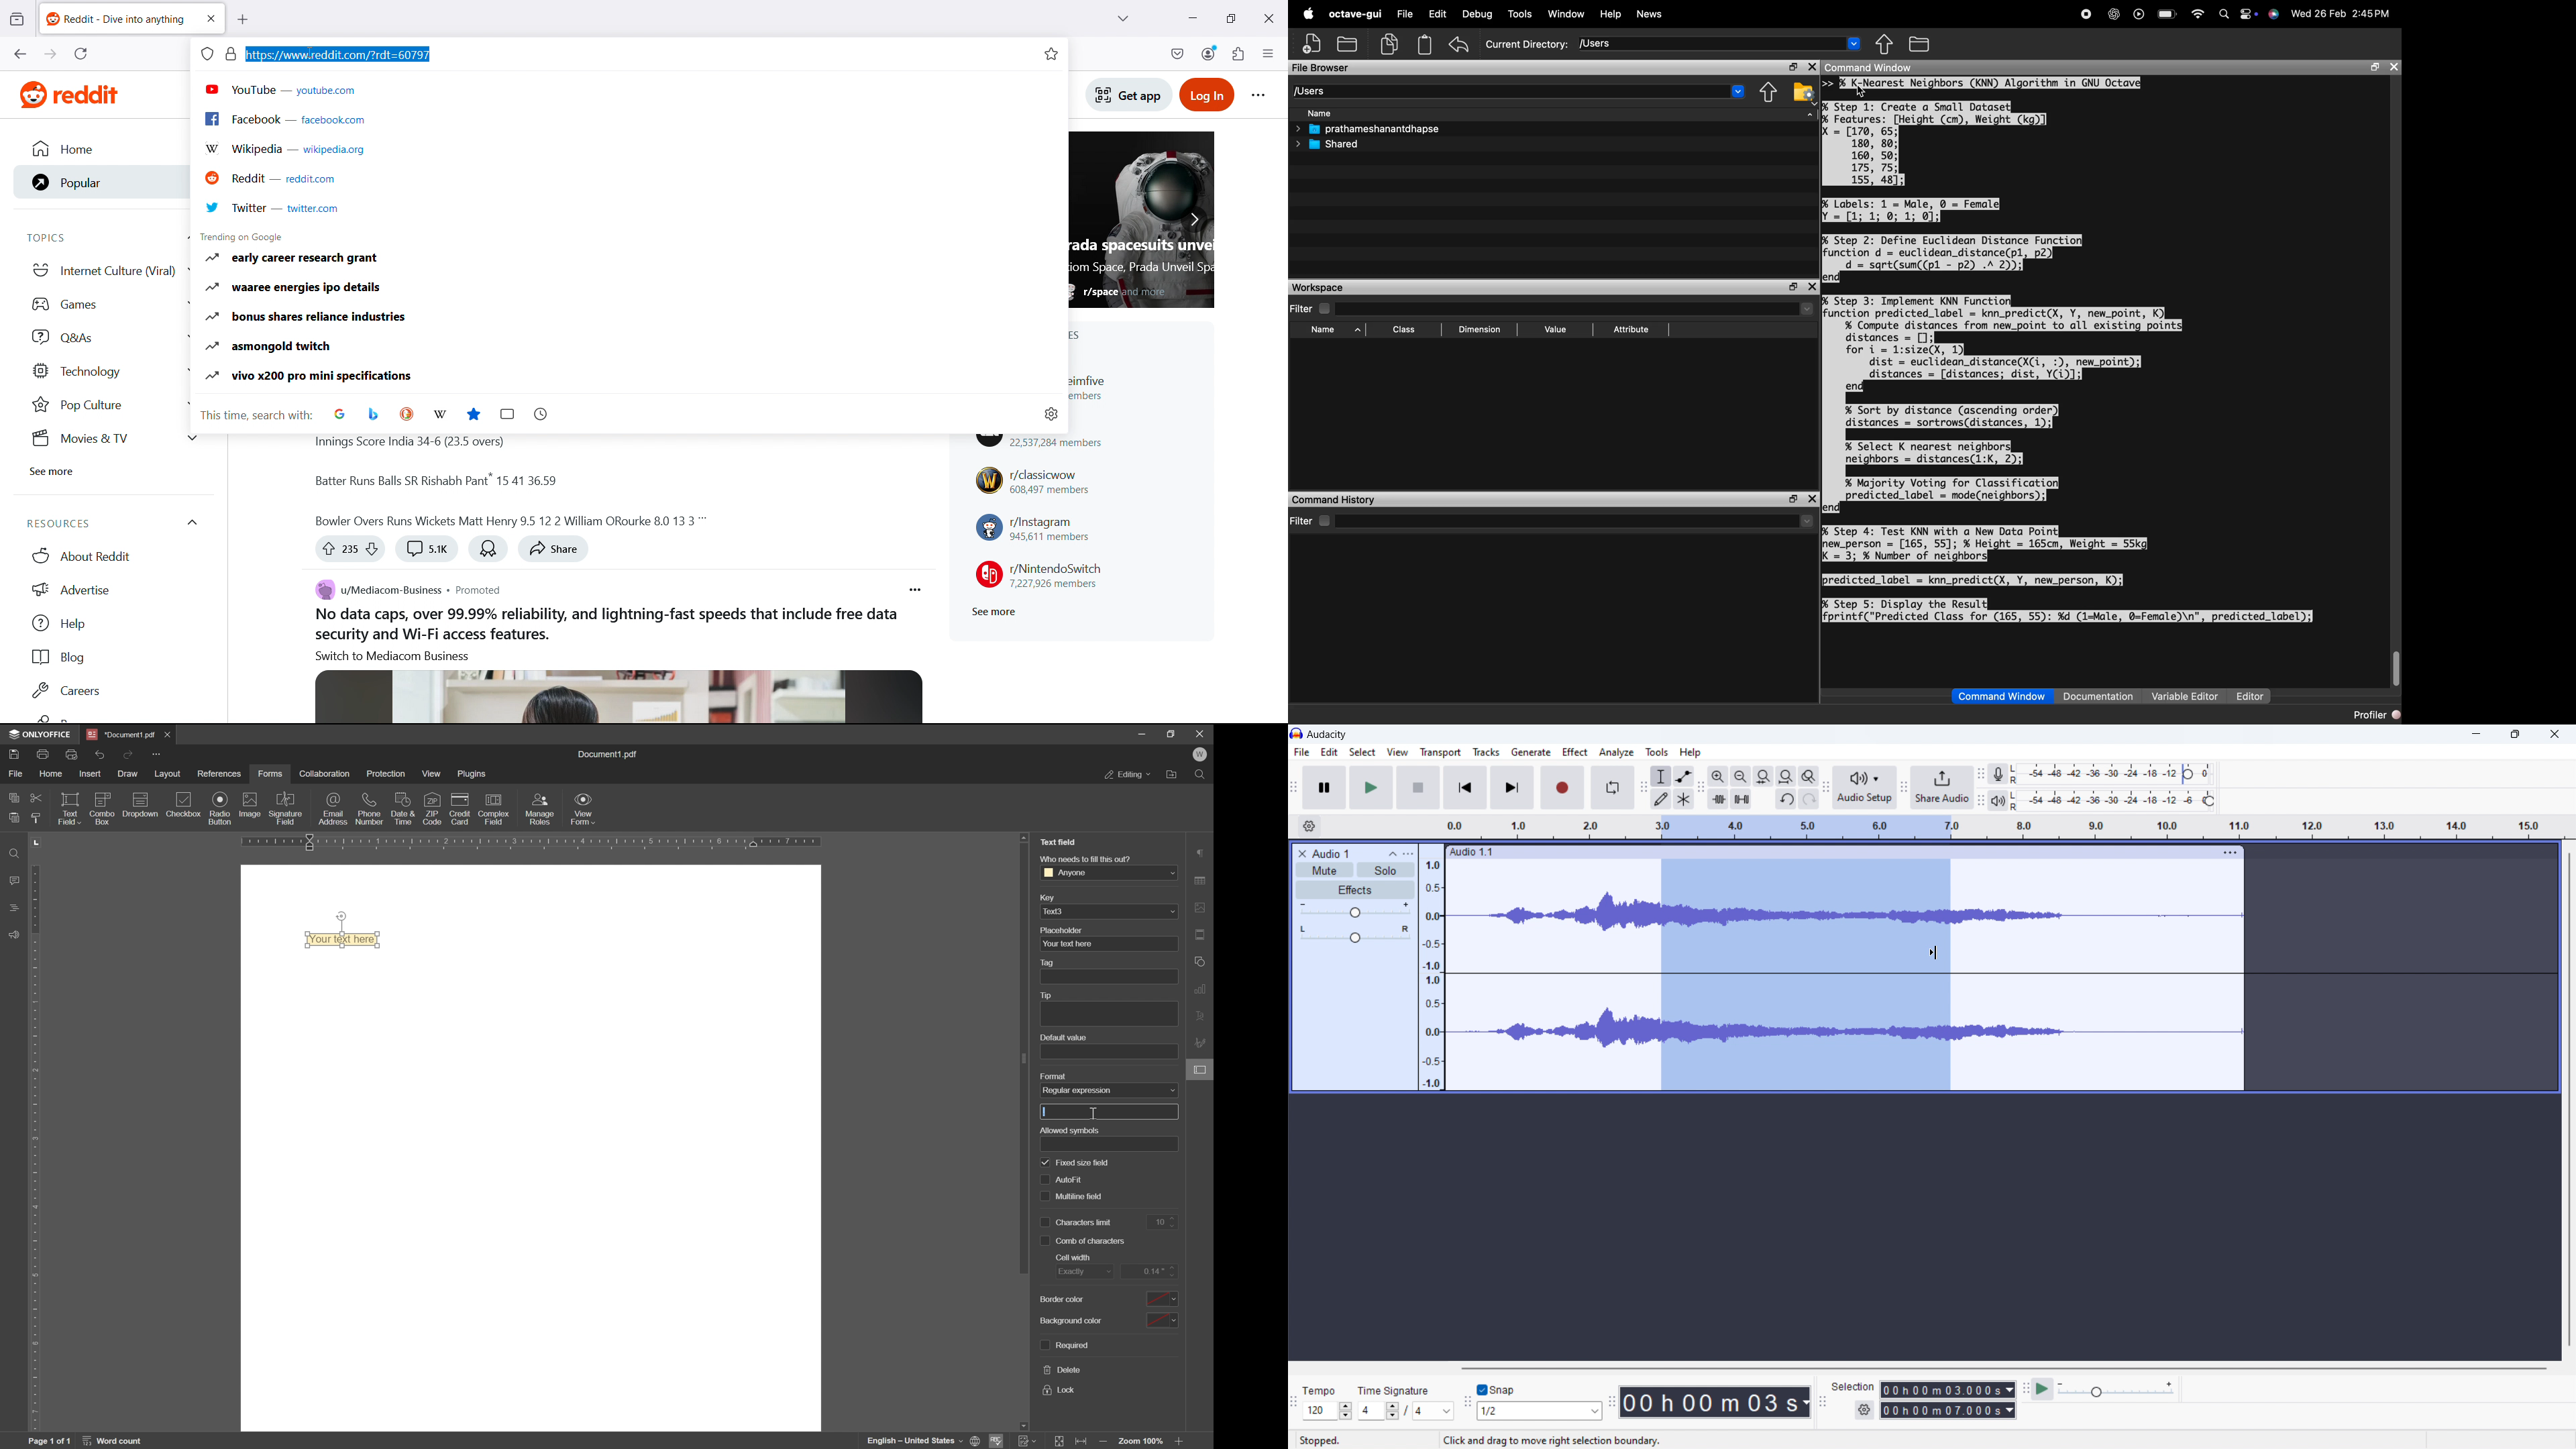 This screenshot has height=1456, width=2576. I want to click on layout, so click(166, 775).